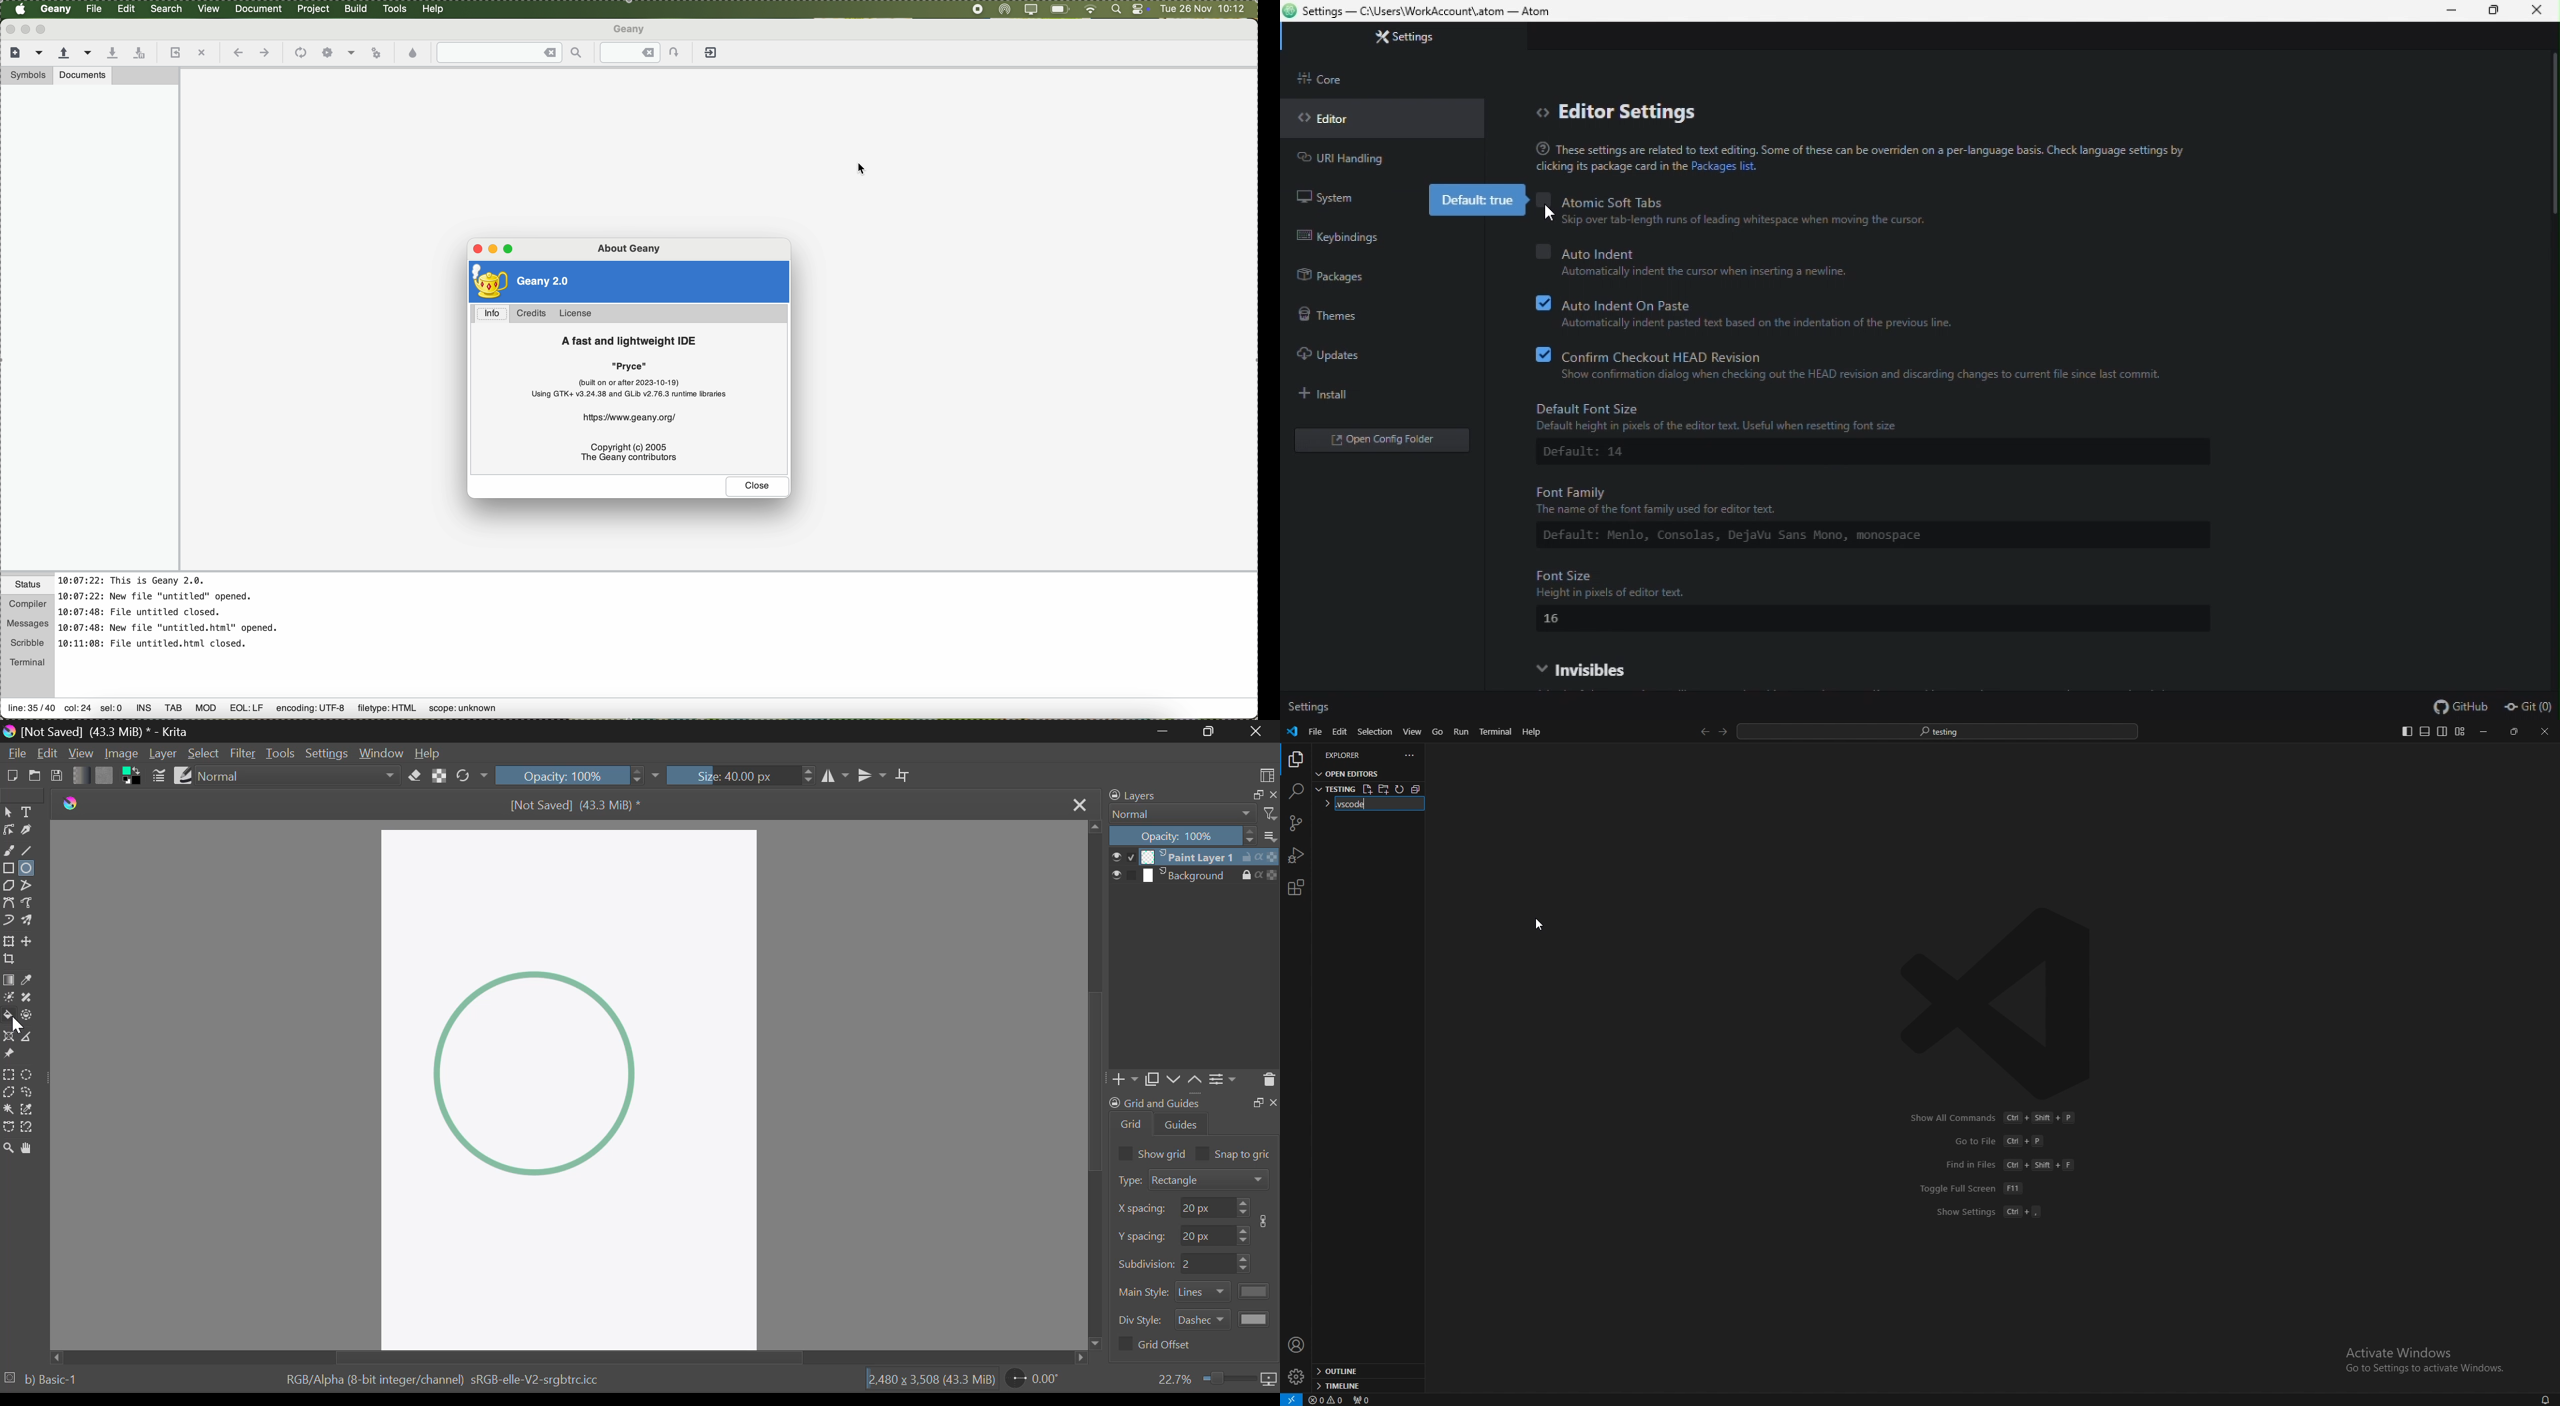  What do you see at coordinates (1696, 248) in the screenshot?
I see `Auto indent ` at bounding box center [1696, 248].